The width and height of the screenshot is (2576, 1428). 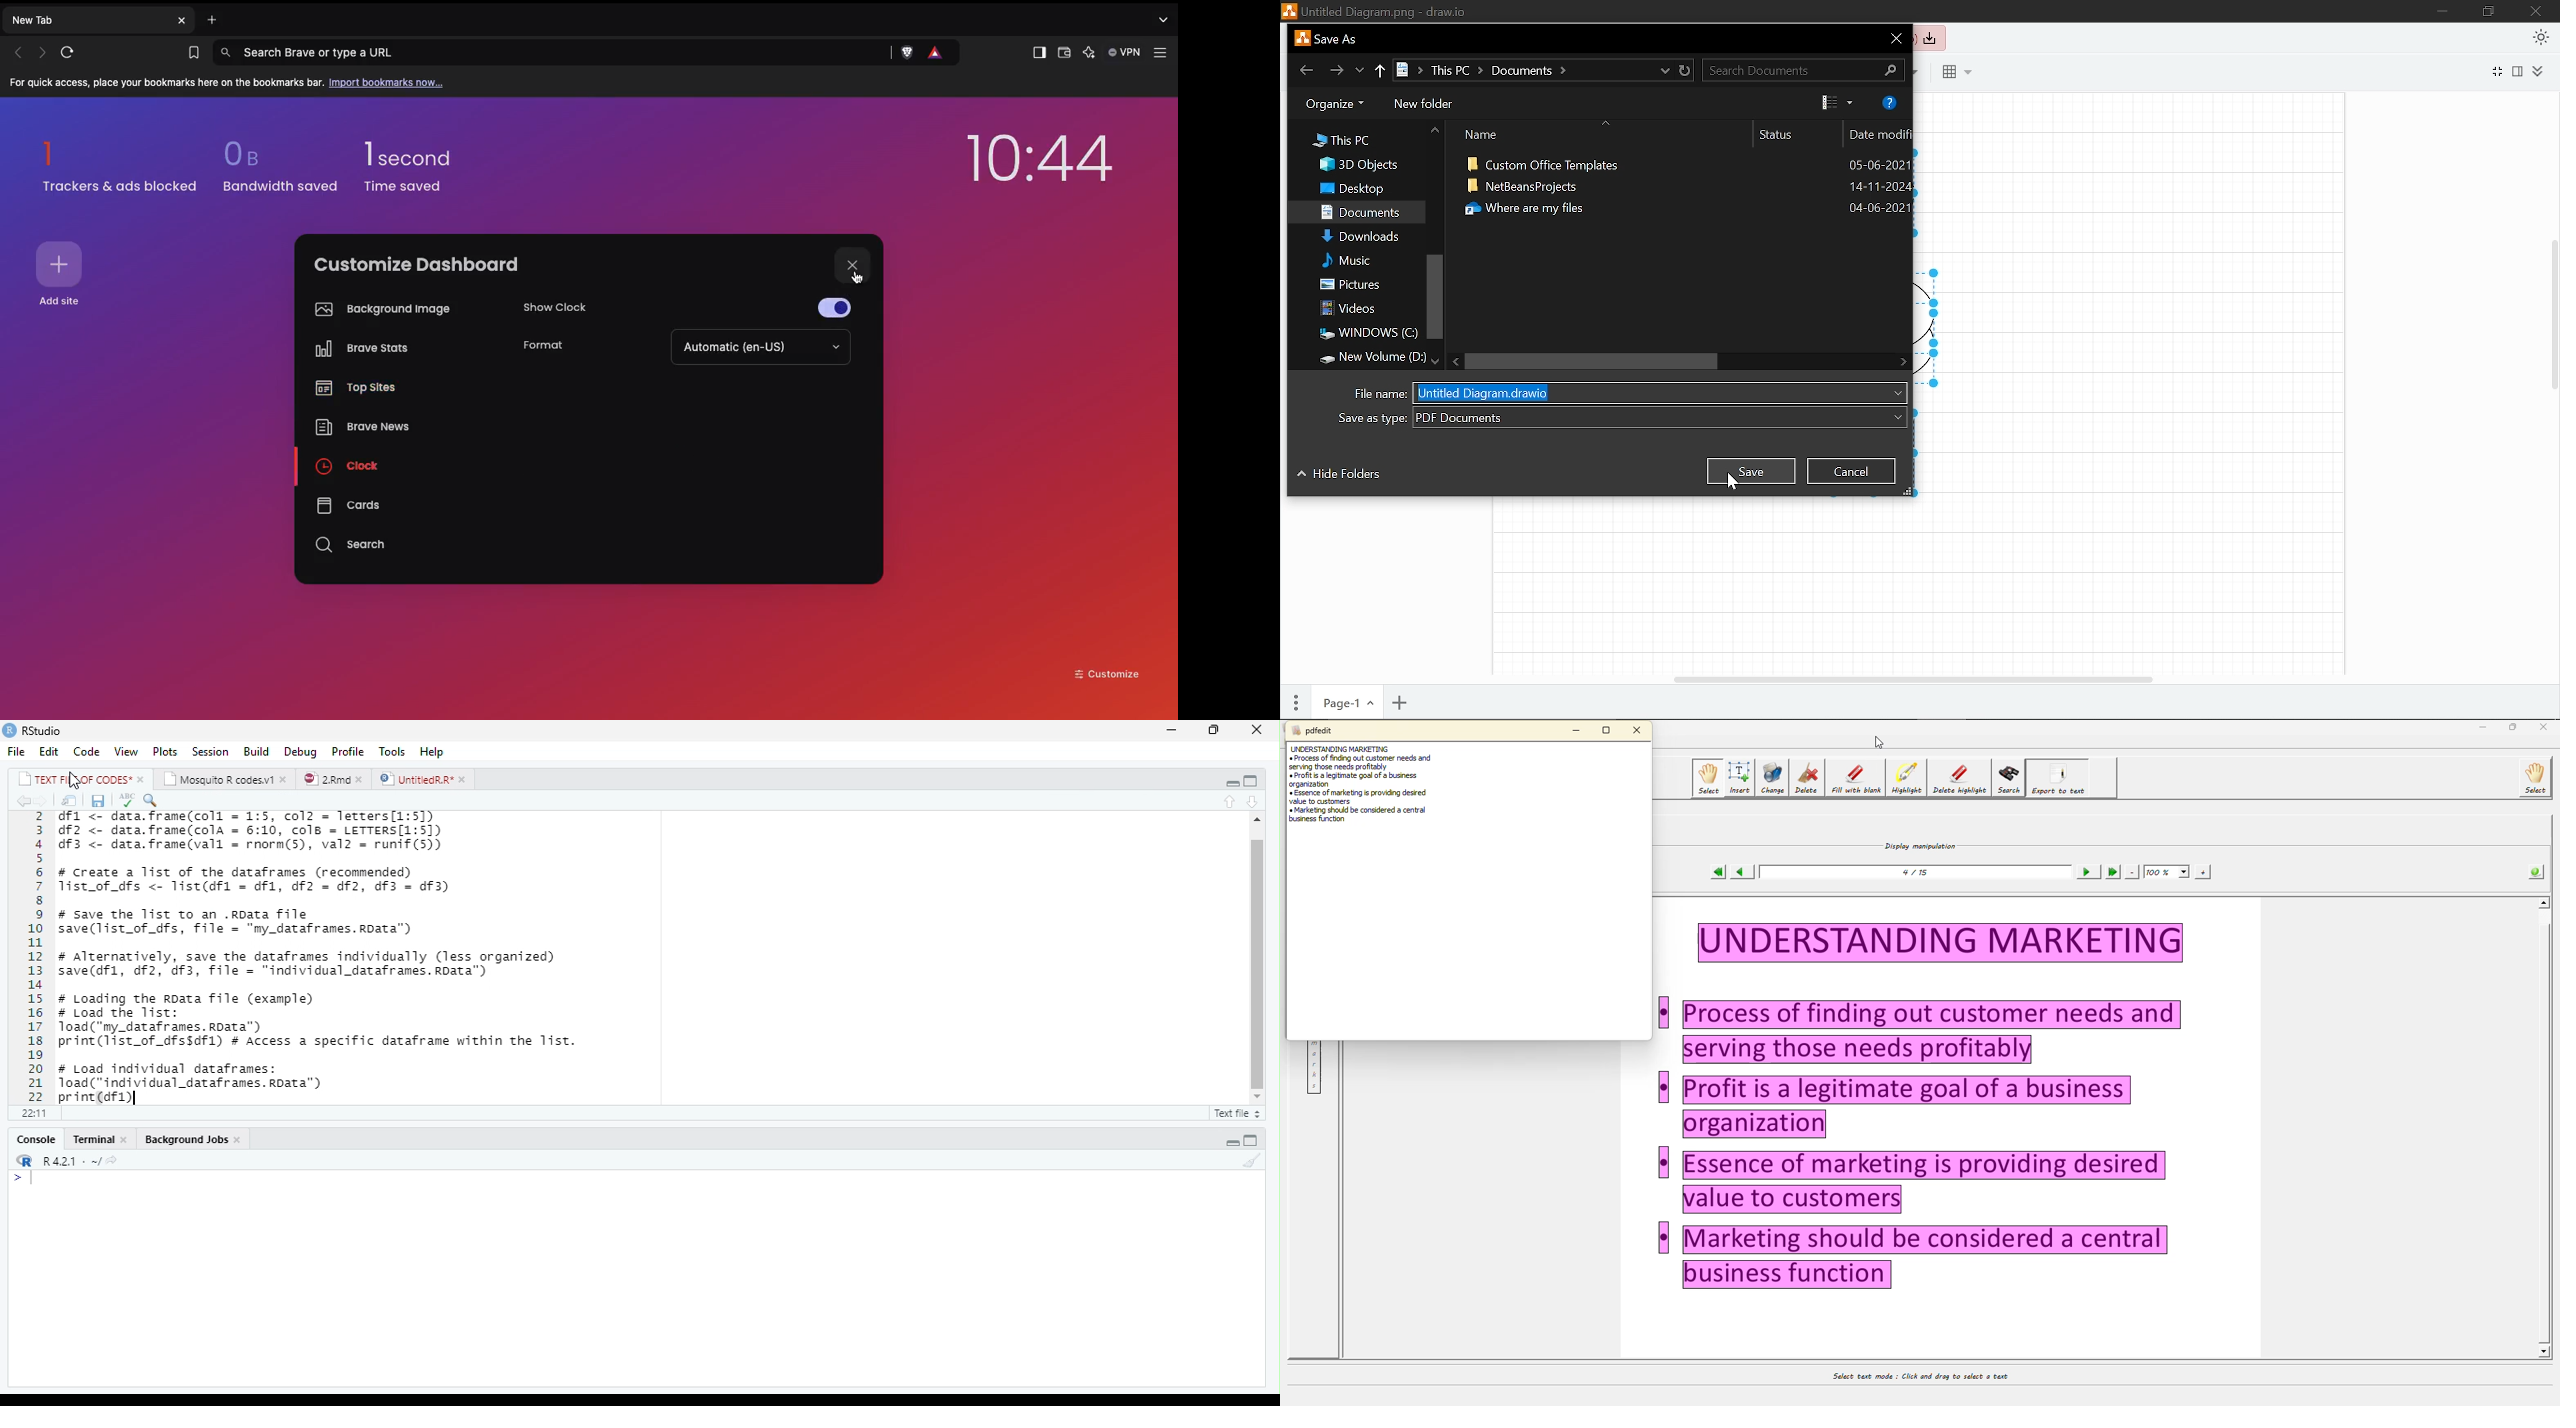 I want to click on Grid, so click(x=1955, y=72).